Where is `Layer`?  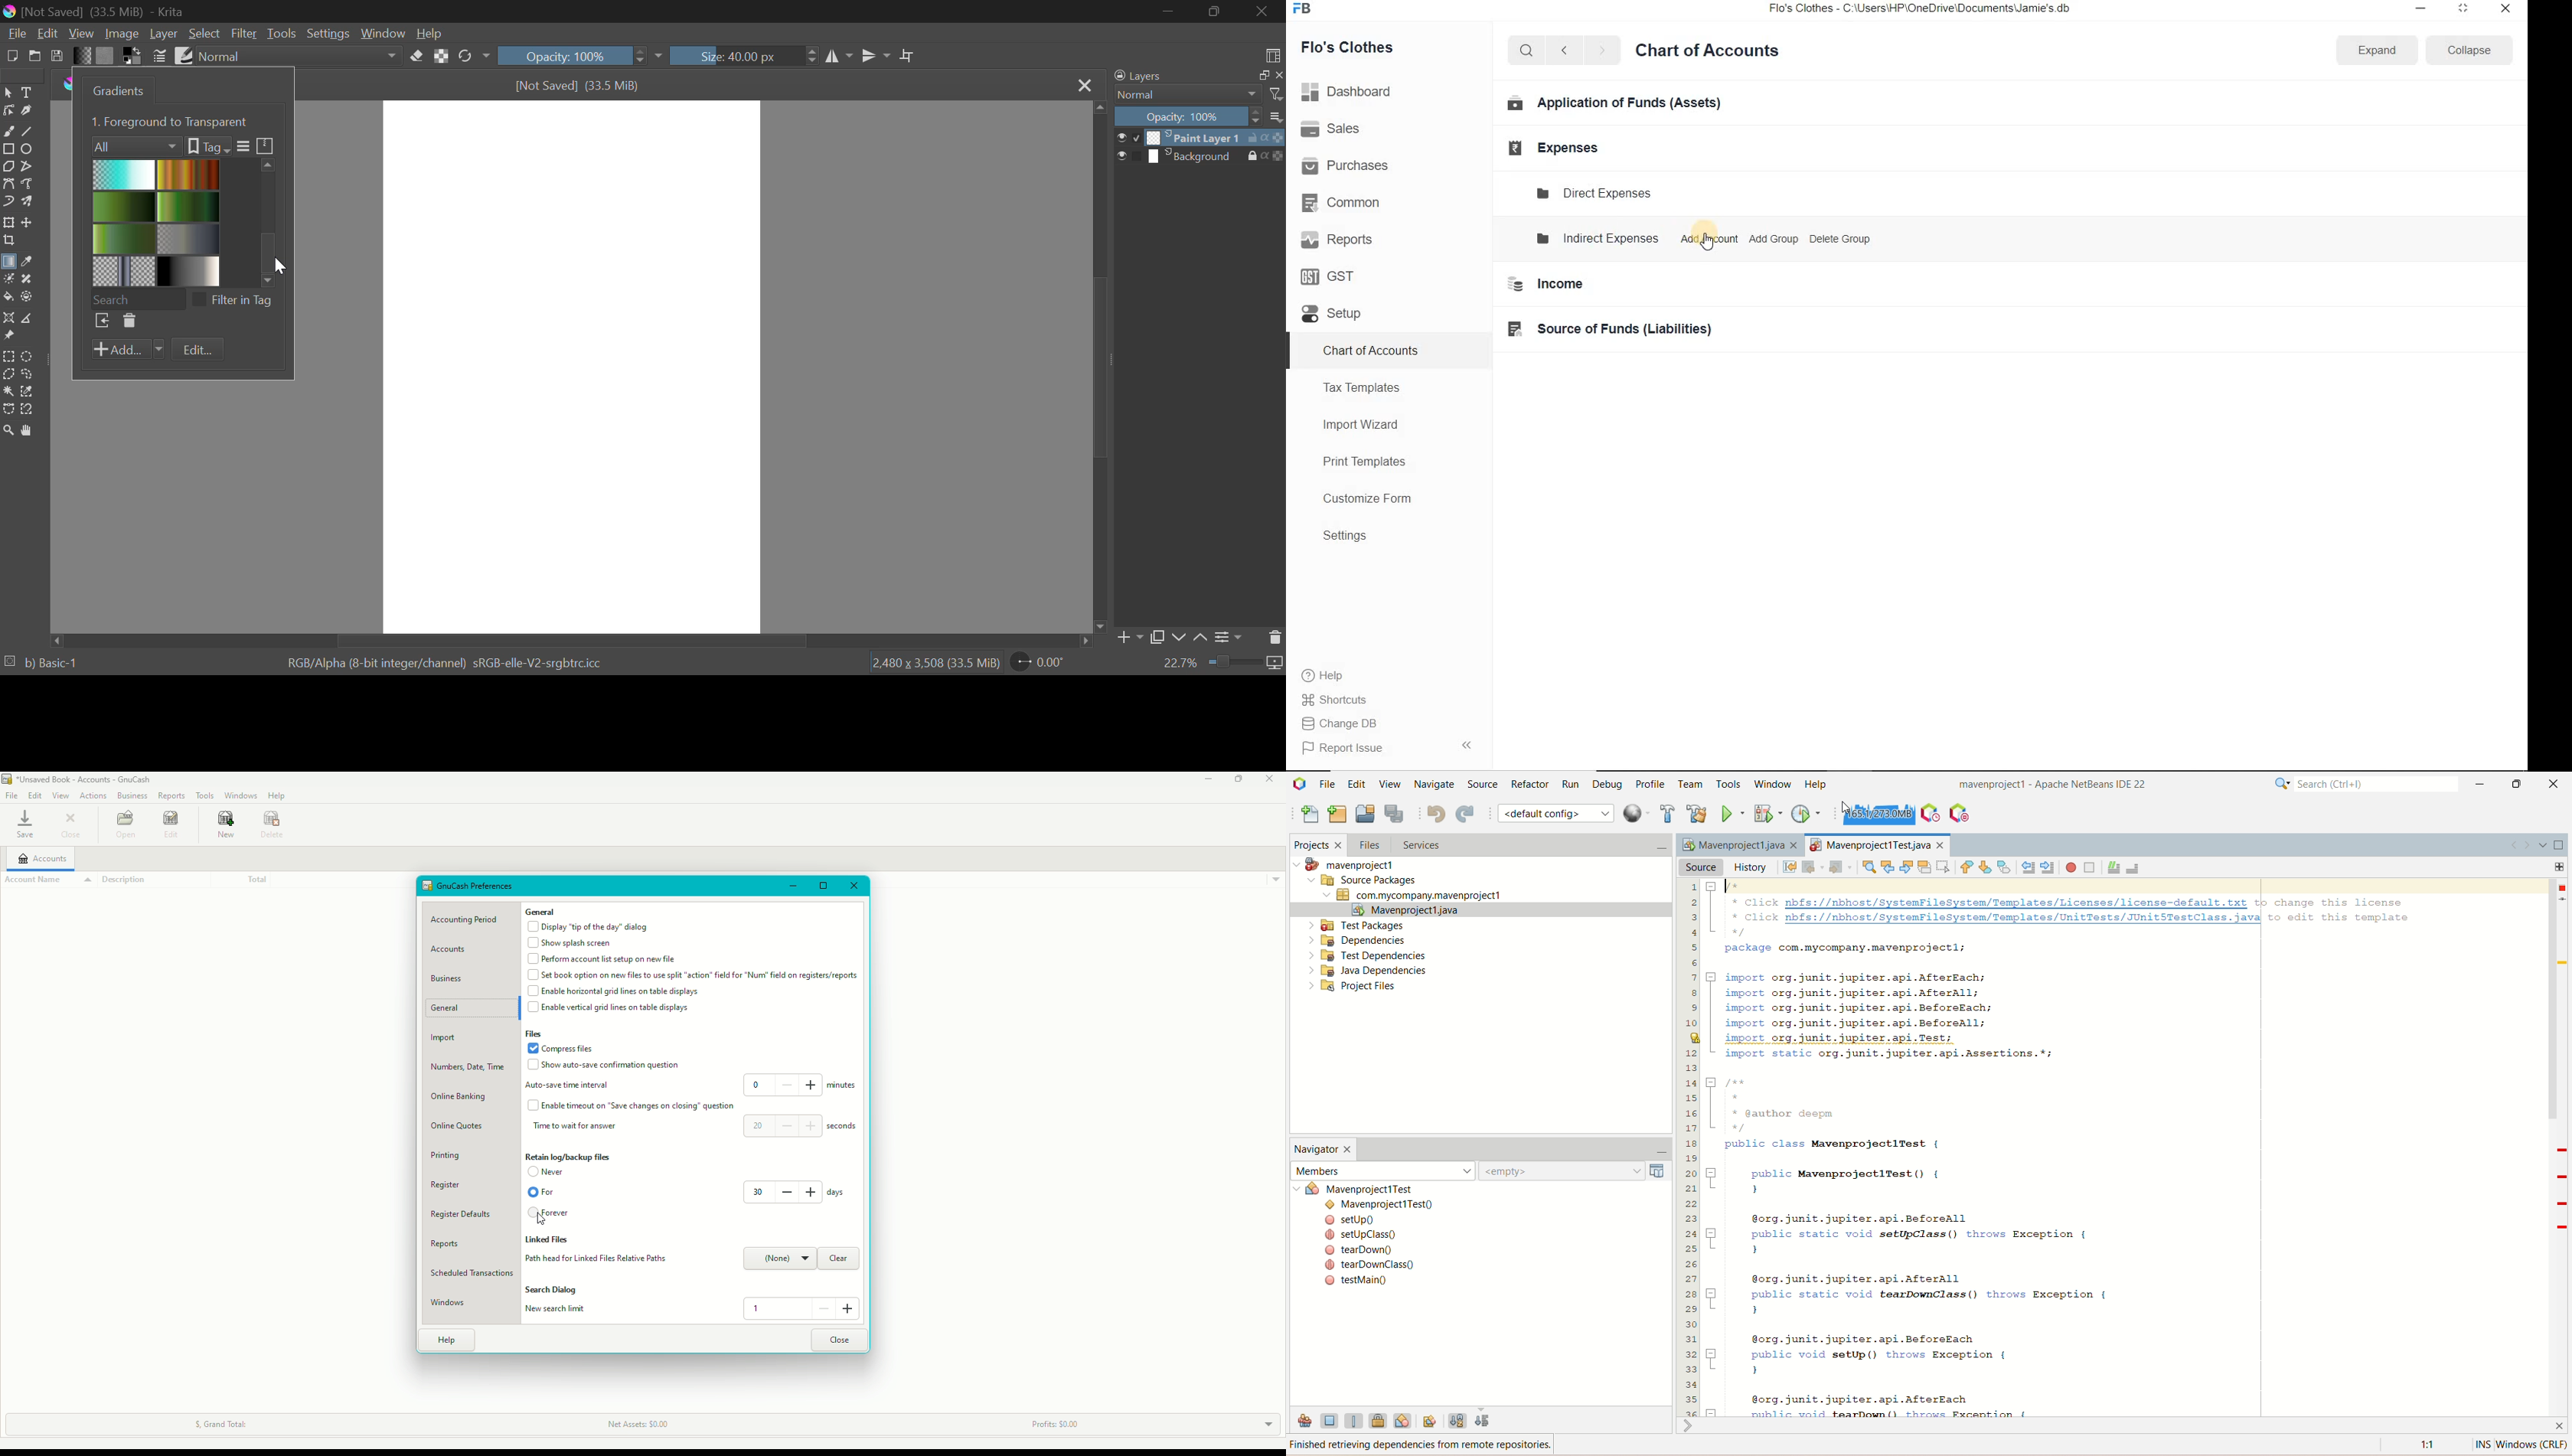 Layer is located at coordinates (163, 33).